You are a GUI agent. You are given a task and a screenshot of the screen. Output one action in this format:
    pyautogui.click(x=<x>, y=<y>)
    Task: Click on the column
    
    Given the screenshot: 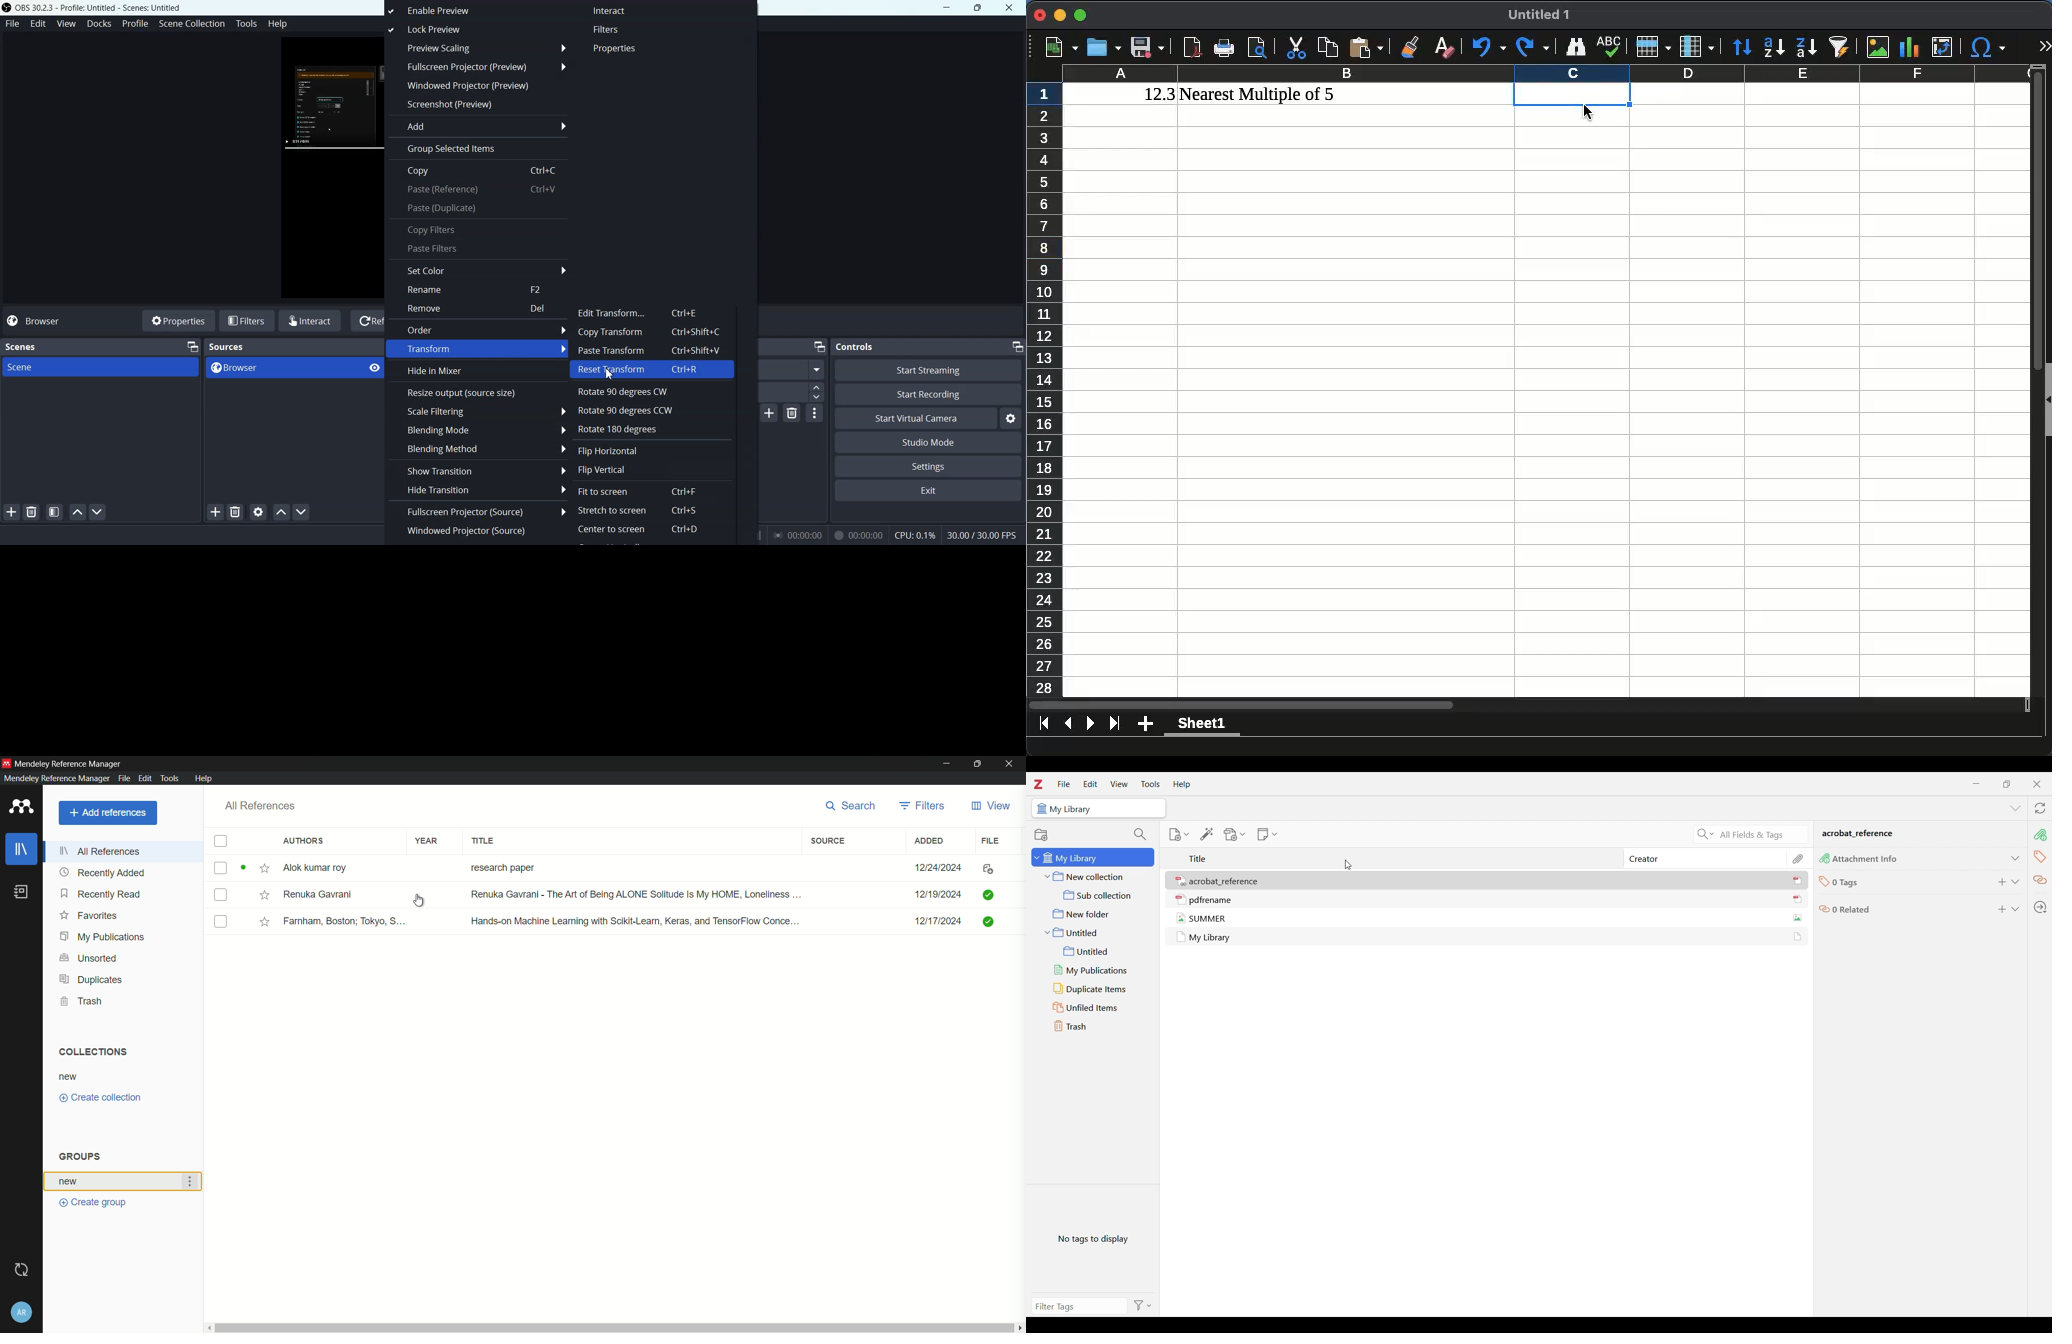 What is the action you would take?
    pyautogui.click(x=1695, y=47)
    